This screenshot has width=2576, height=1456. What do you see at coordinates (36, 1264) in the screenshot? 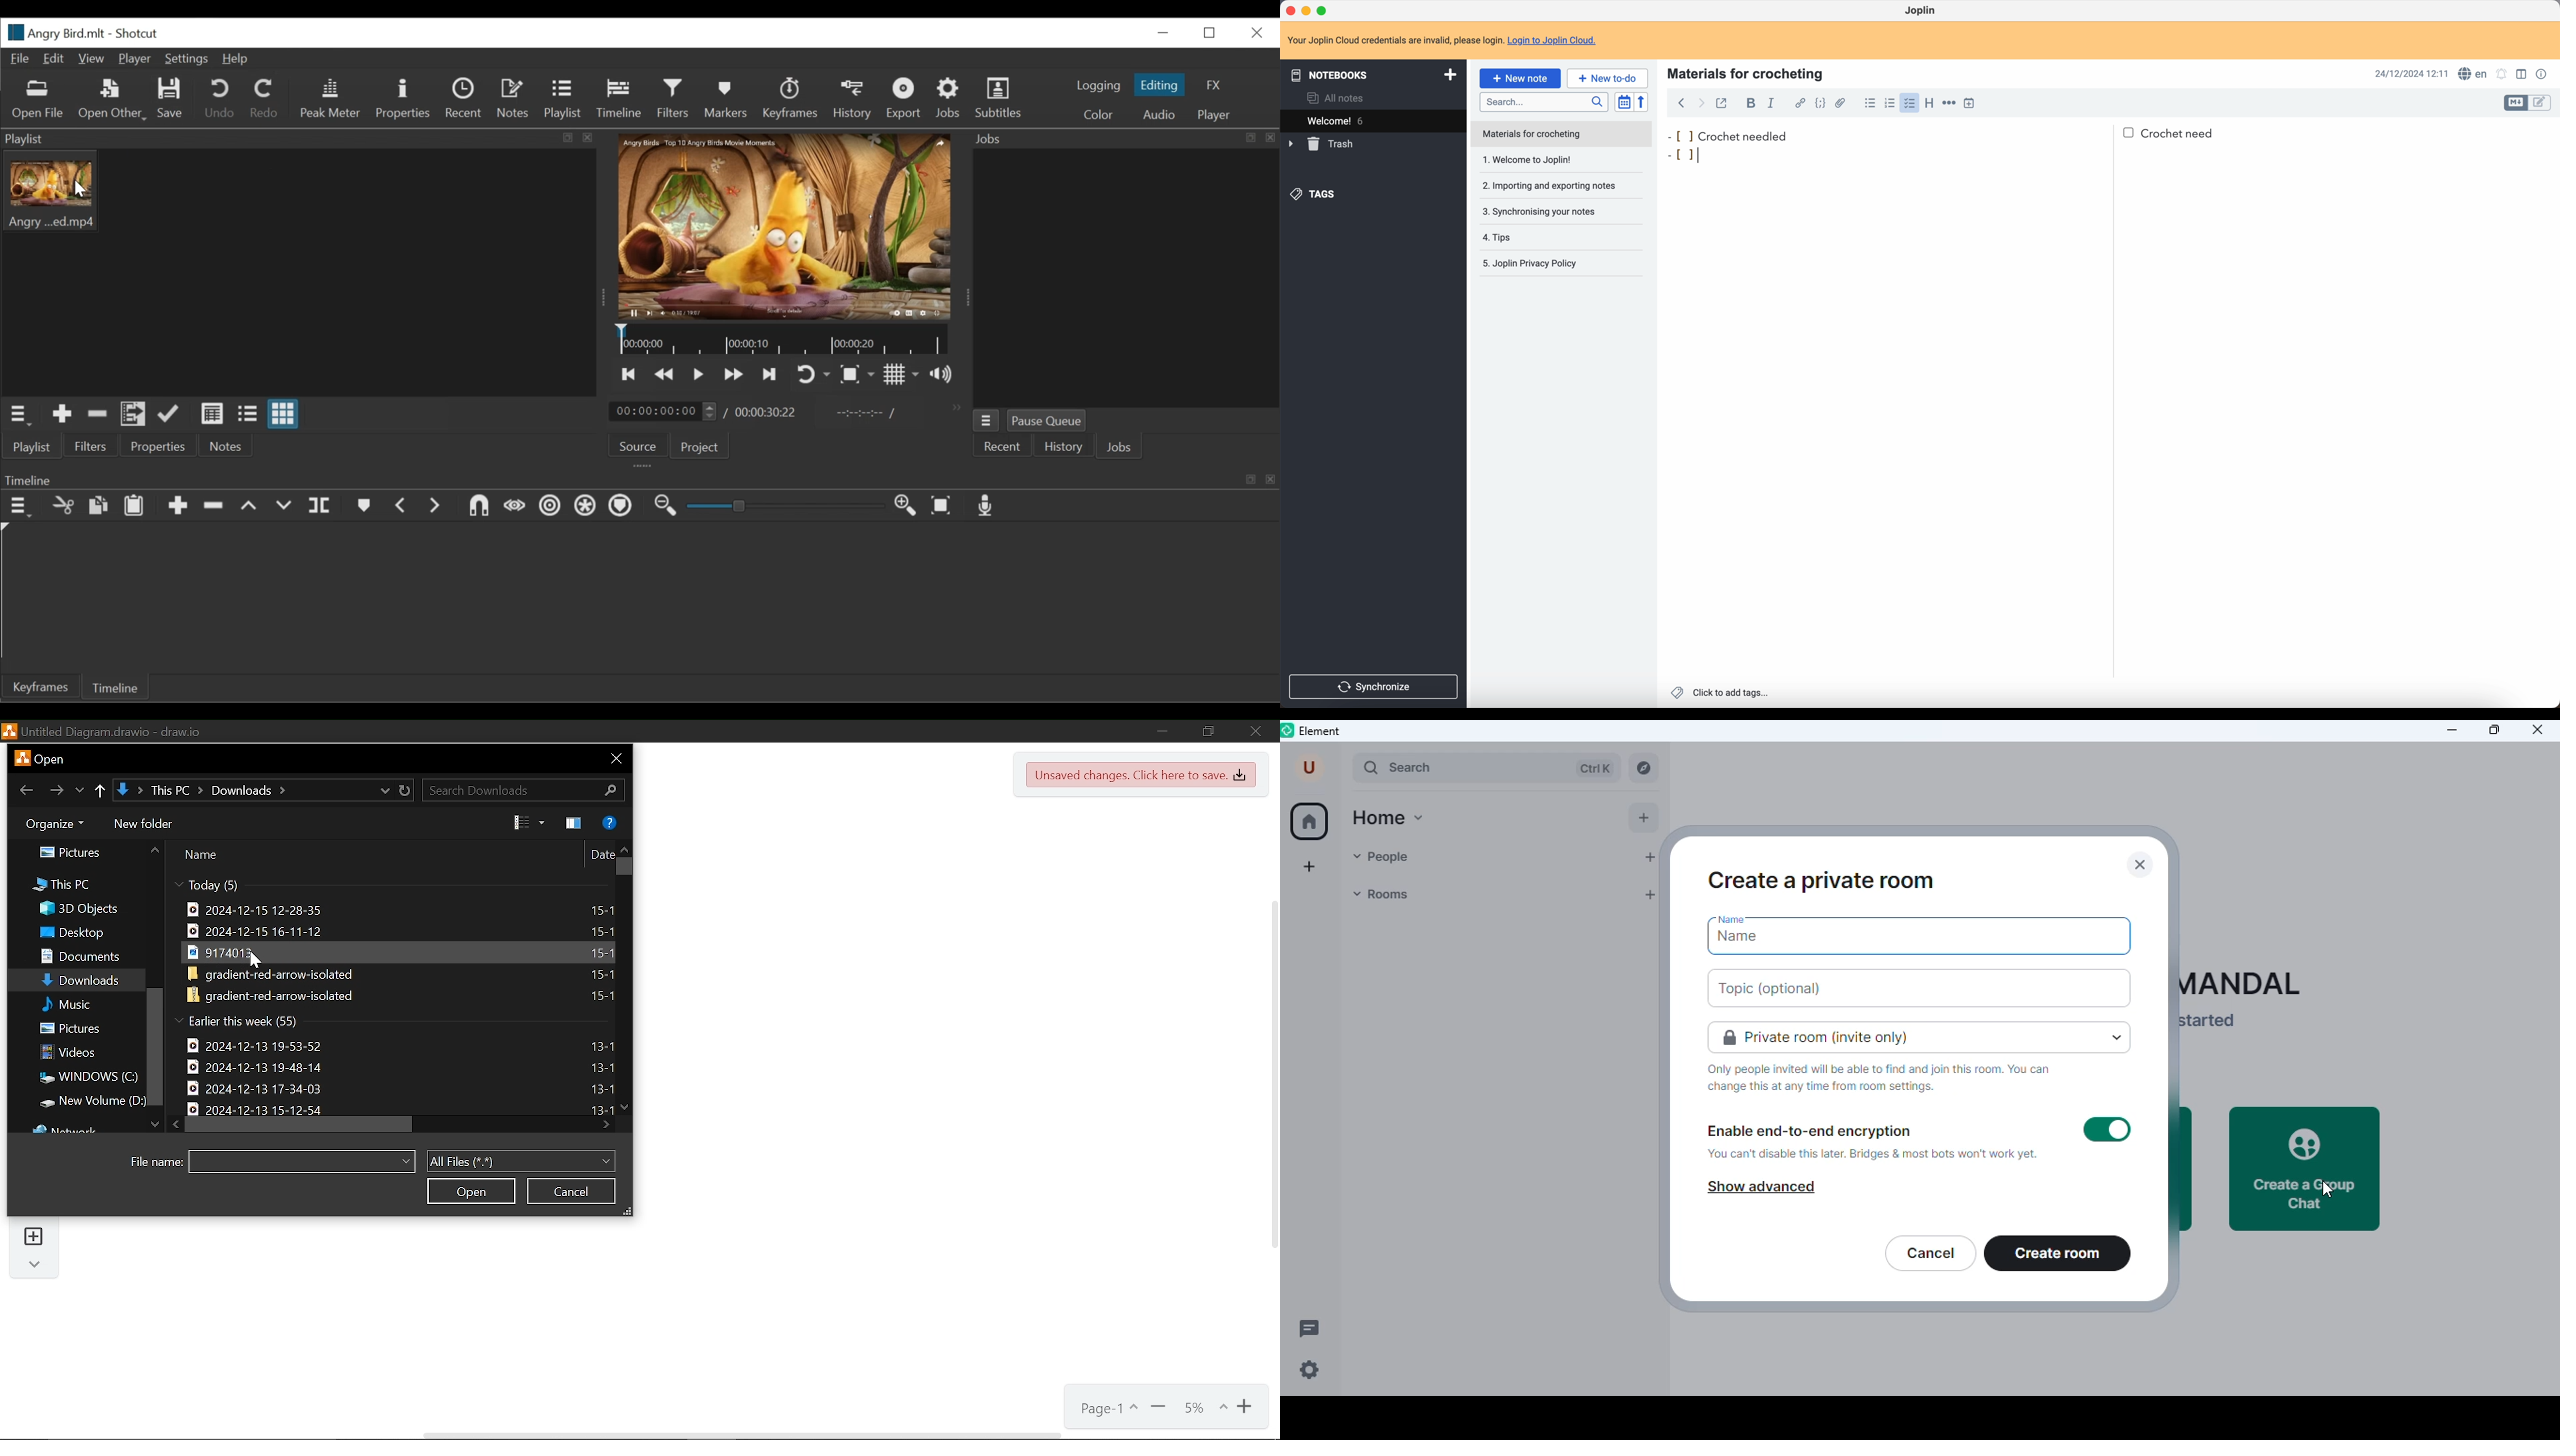
I see `collapse` at bounding box center [36, 1264].